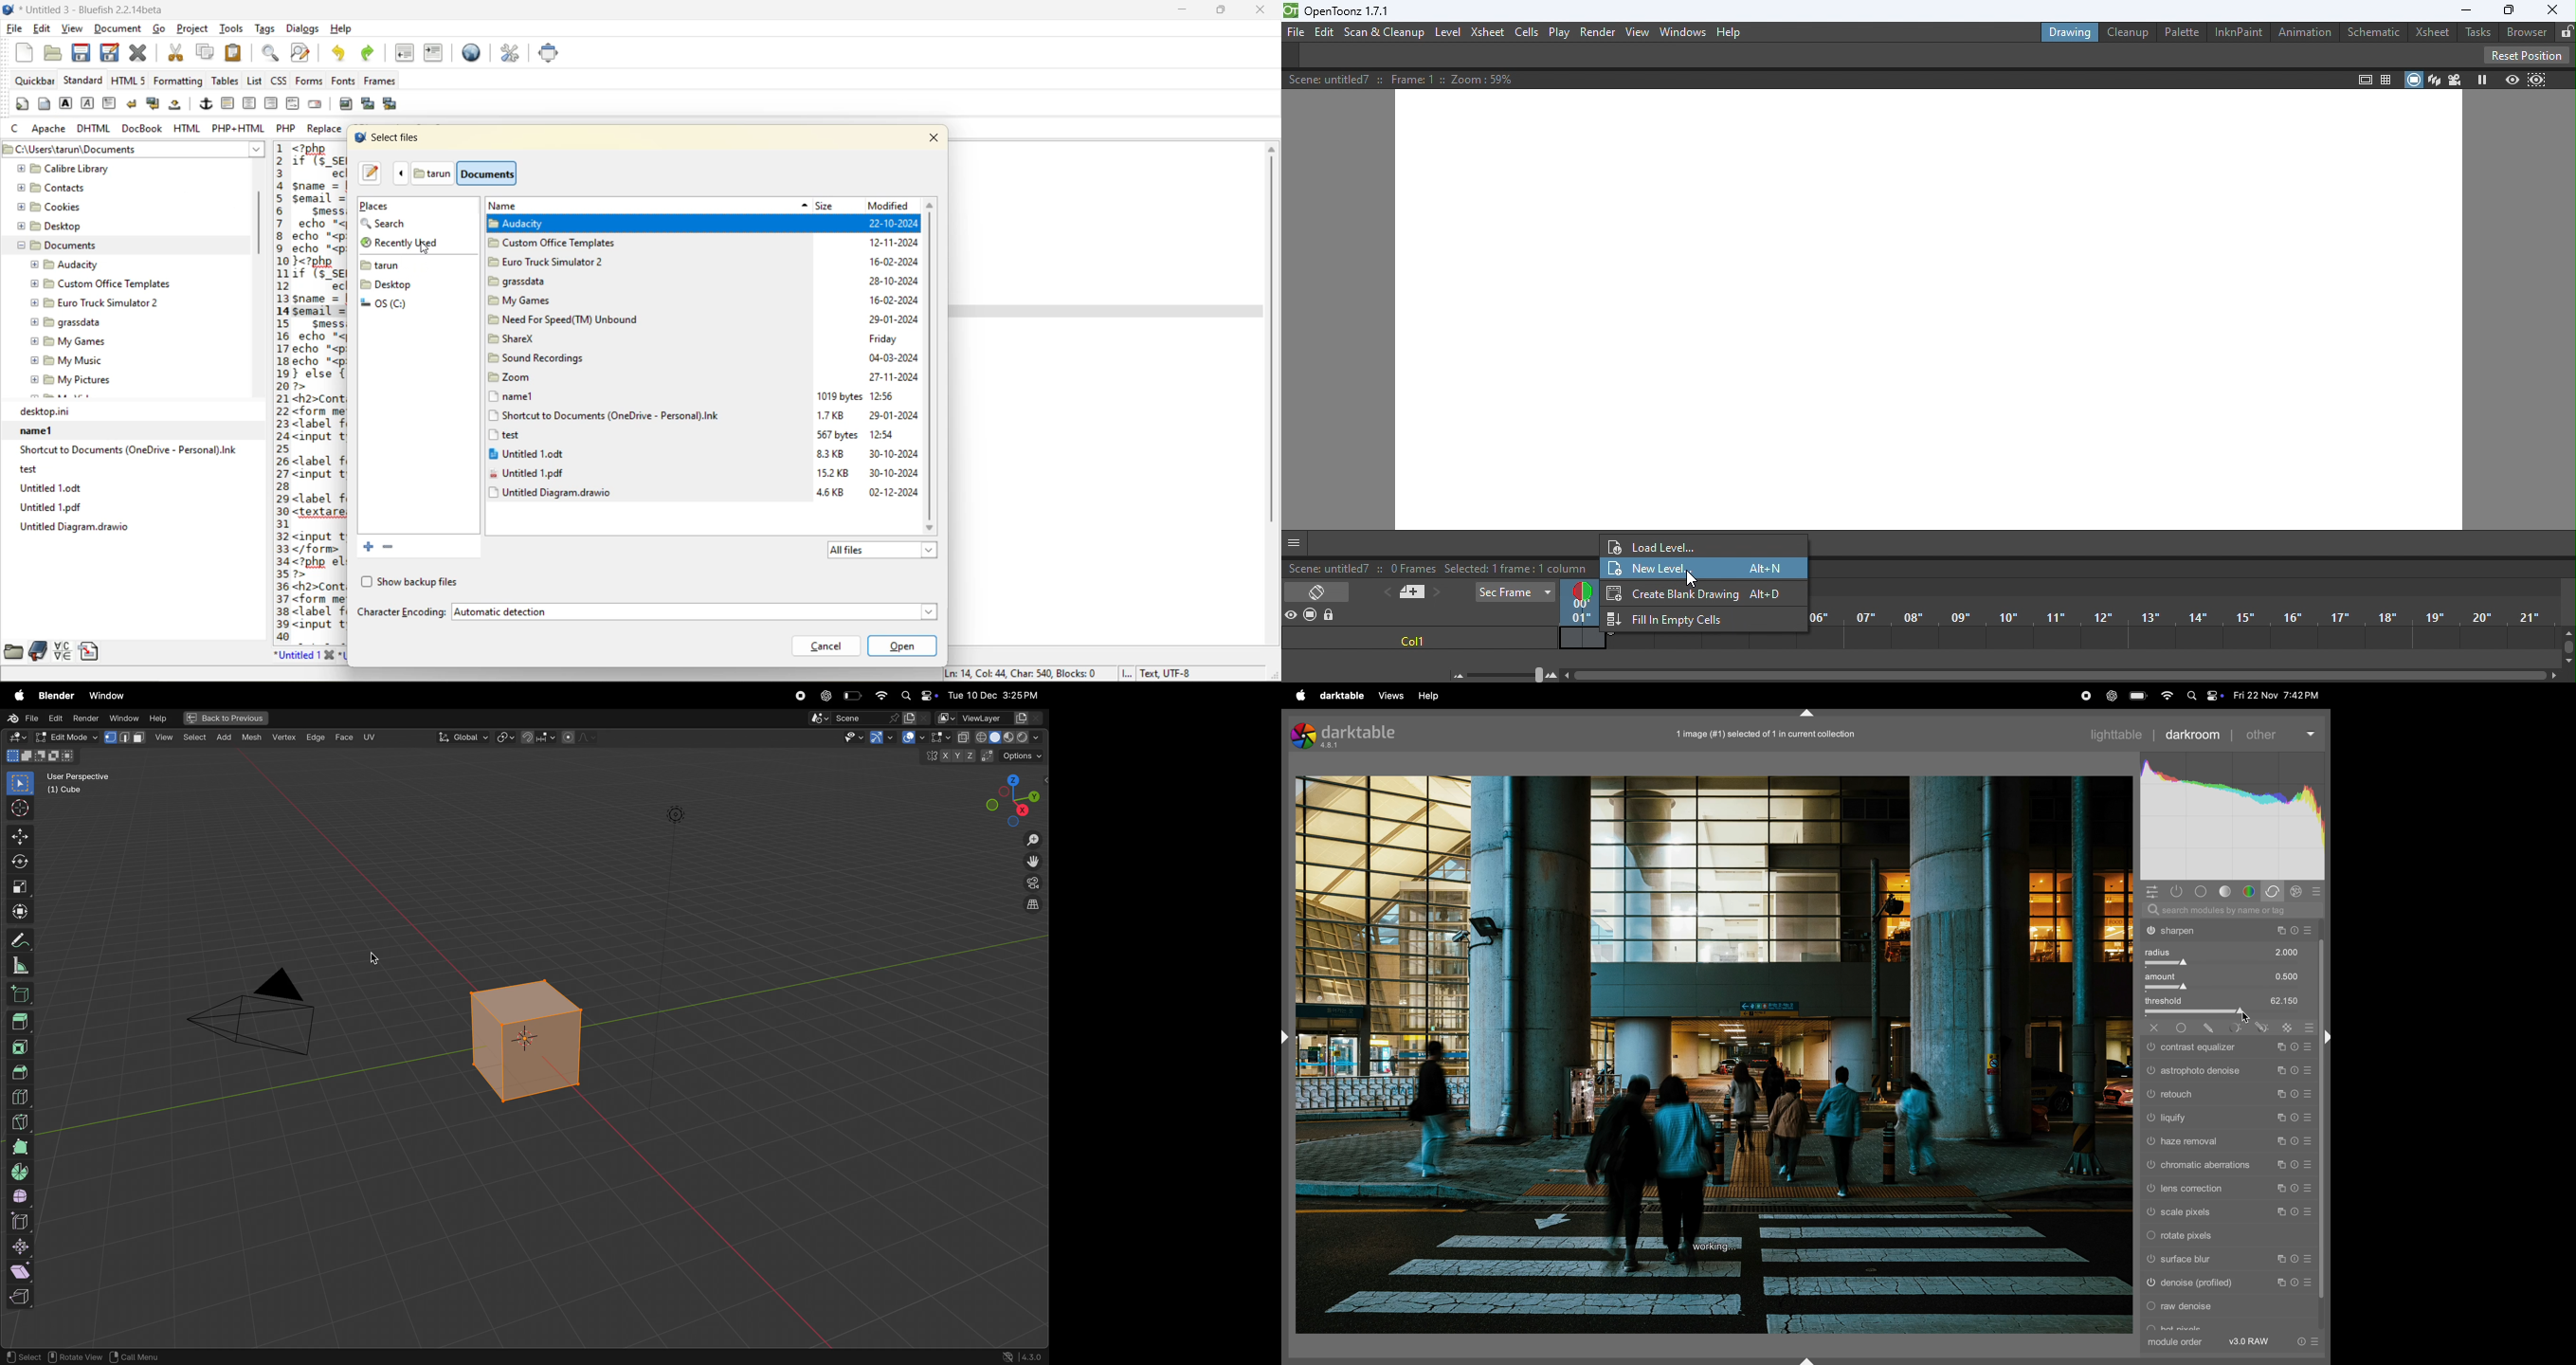 Image resolution: width=2576 pixels, height=1372 pixels. What do you see at coordinates (1808, 1360) in the screenshot?
I see `shift+ctrl+b` at bounding box center [1808, 1360].